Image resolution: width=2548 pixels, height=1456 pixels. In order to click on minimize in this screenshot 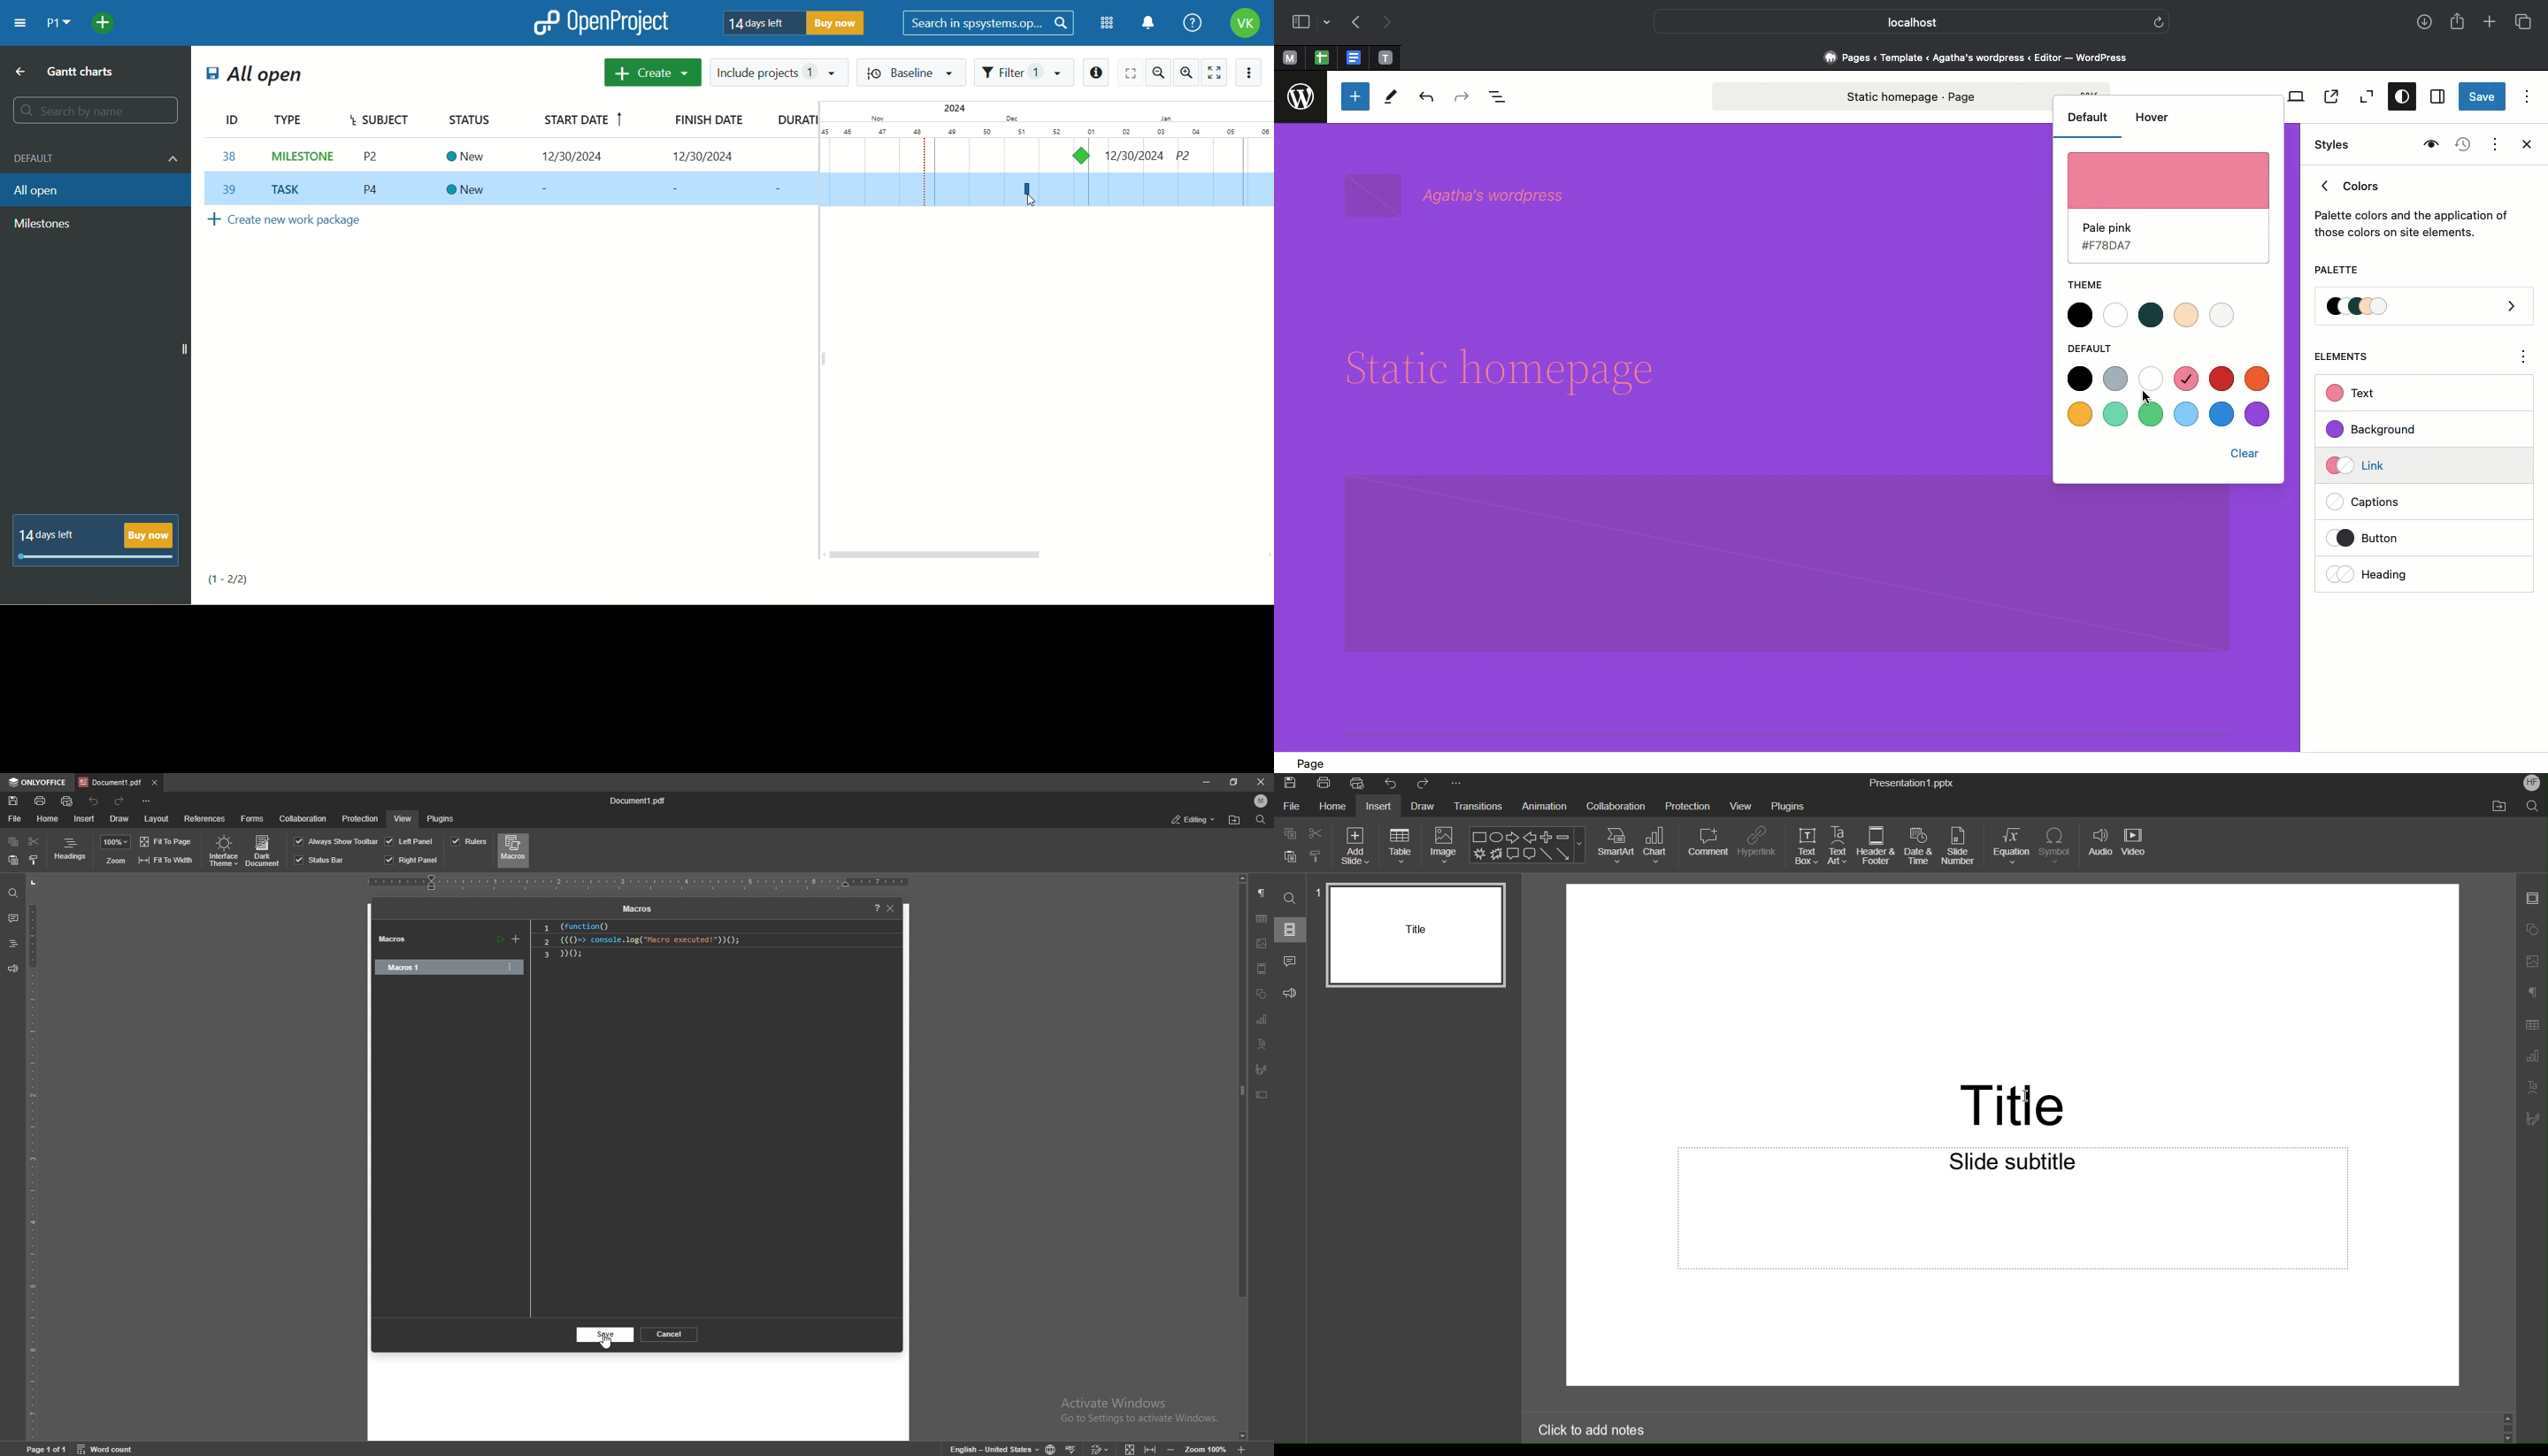, I will do `click(1207, 782)`.